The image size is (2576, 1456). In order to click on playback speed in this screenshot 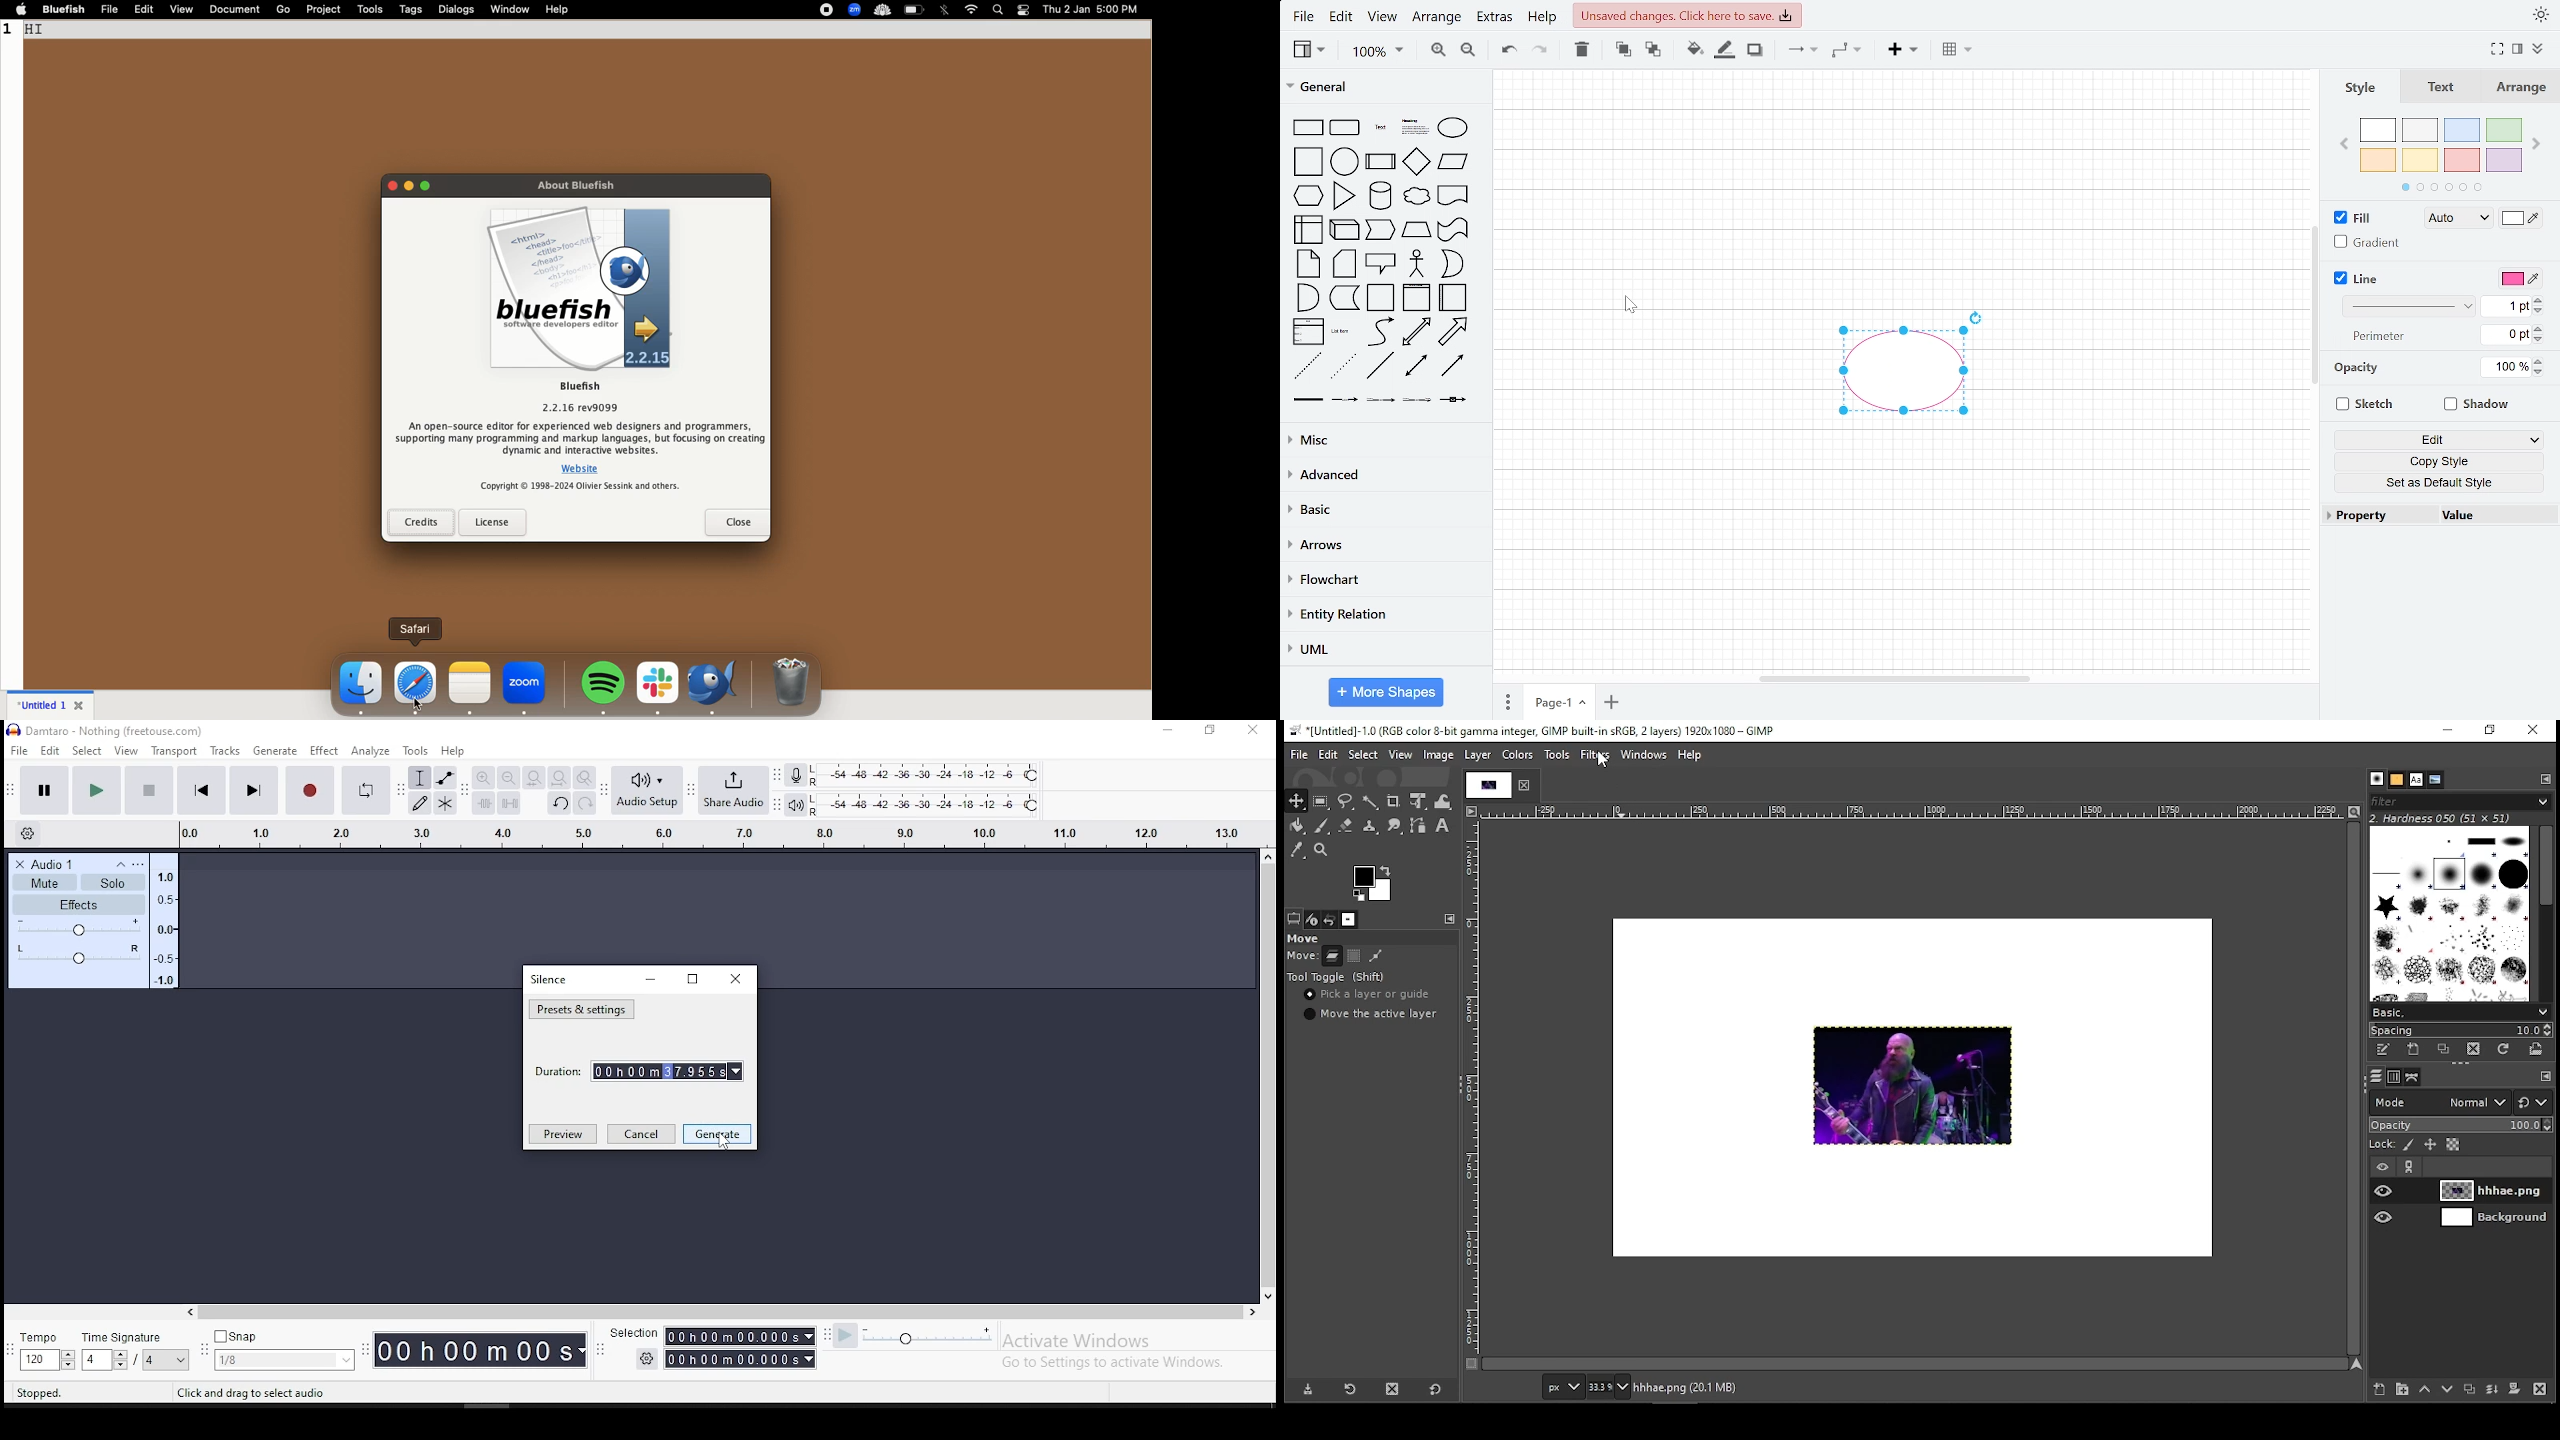, I will do `click(925, 1339)`.